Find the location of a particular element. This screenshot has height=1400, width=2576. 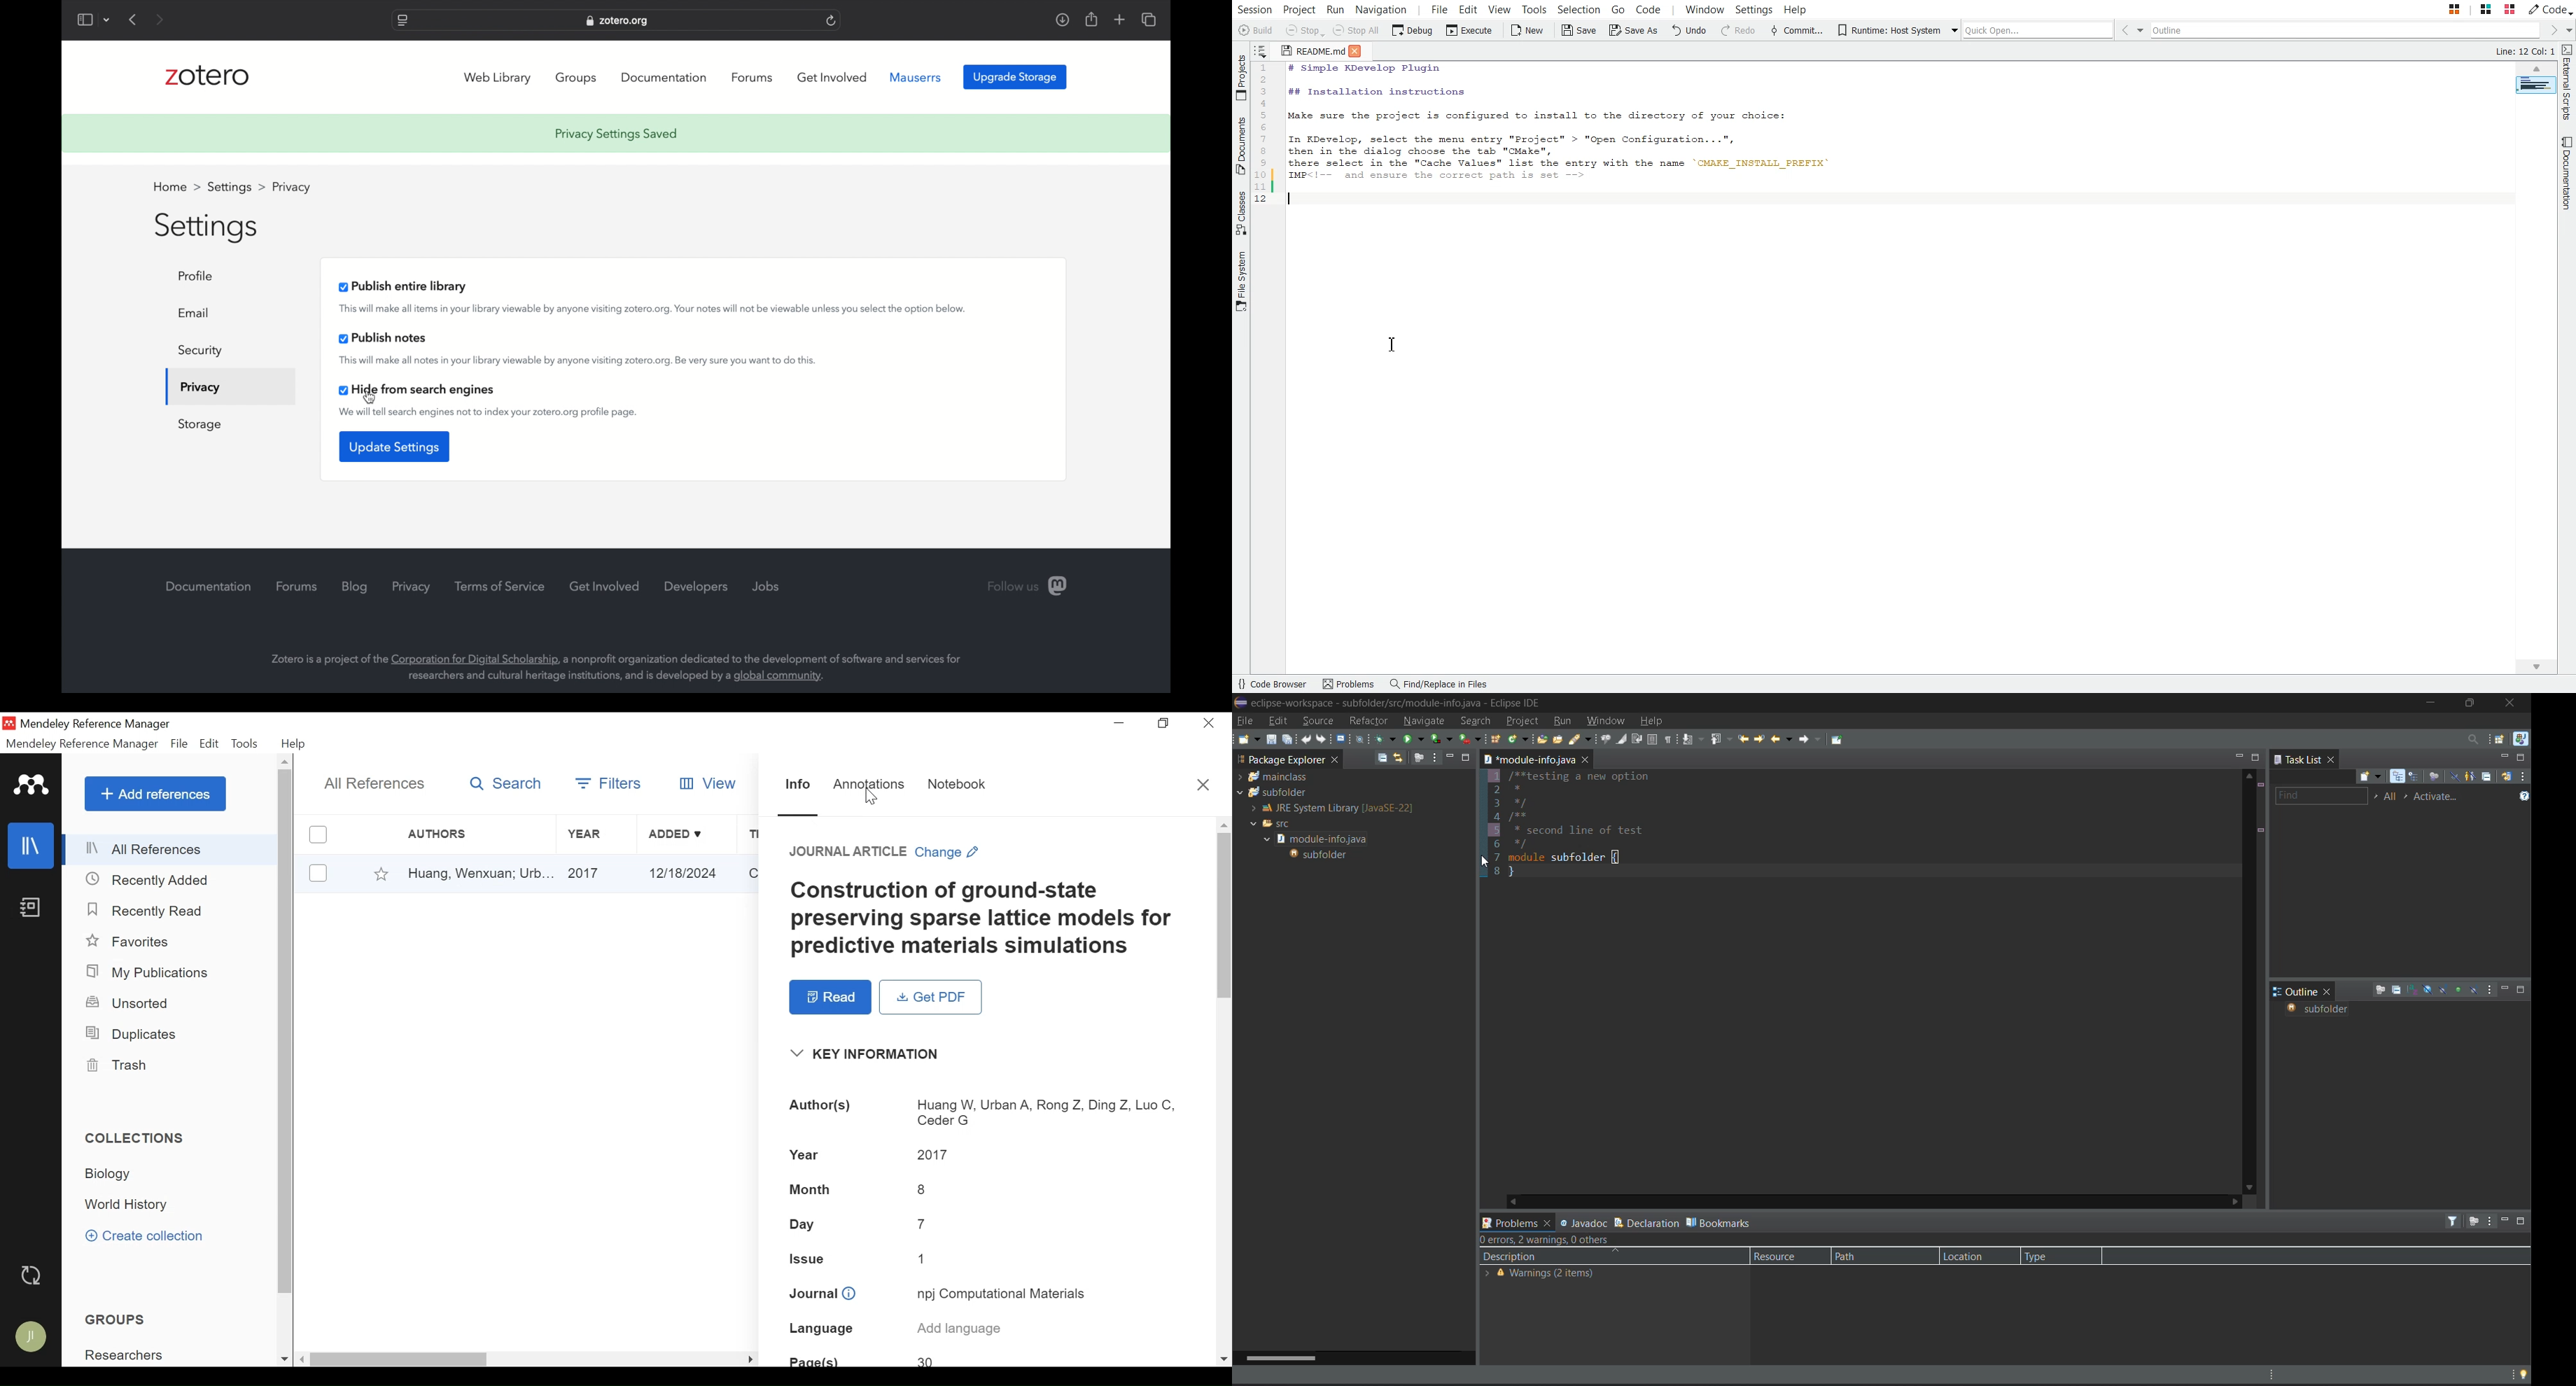

Project is located at coordinates (1299, 8).